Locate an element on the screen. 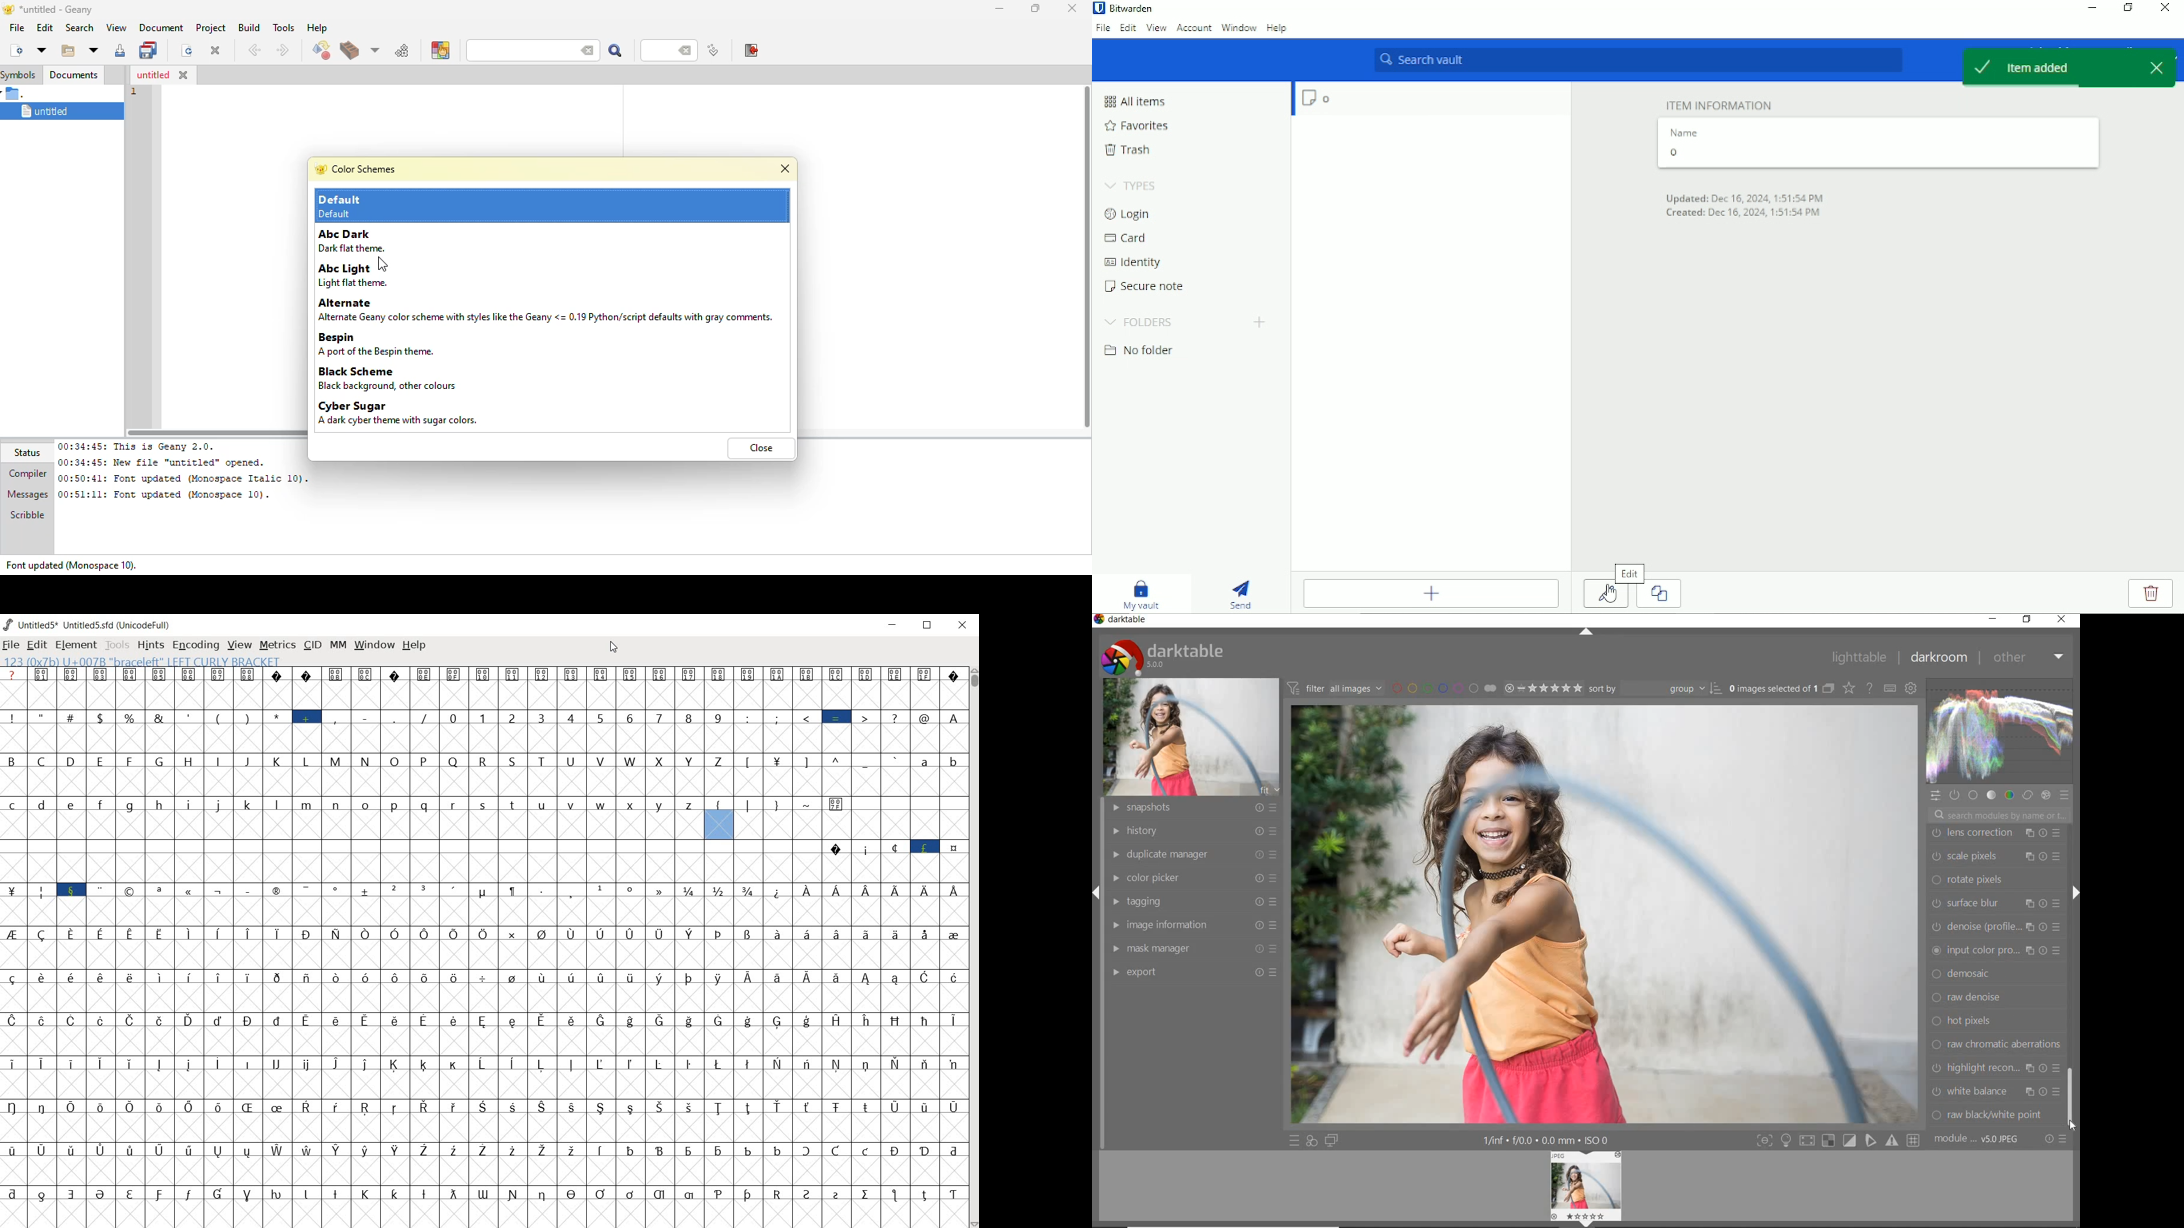 The image size is (2184, 1232). scribble is located at coordinates (25, 517).